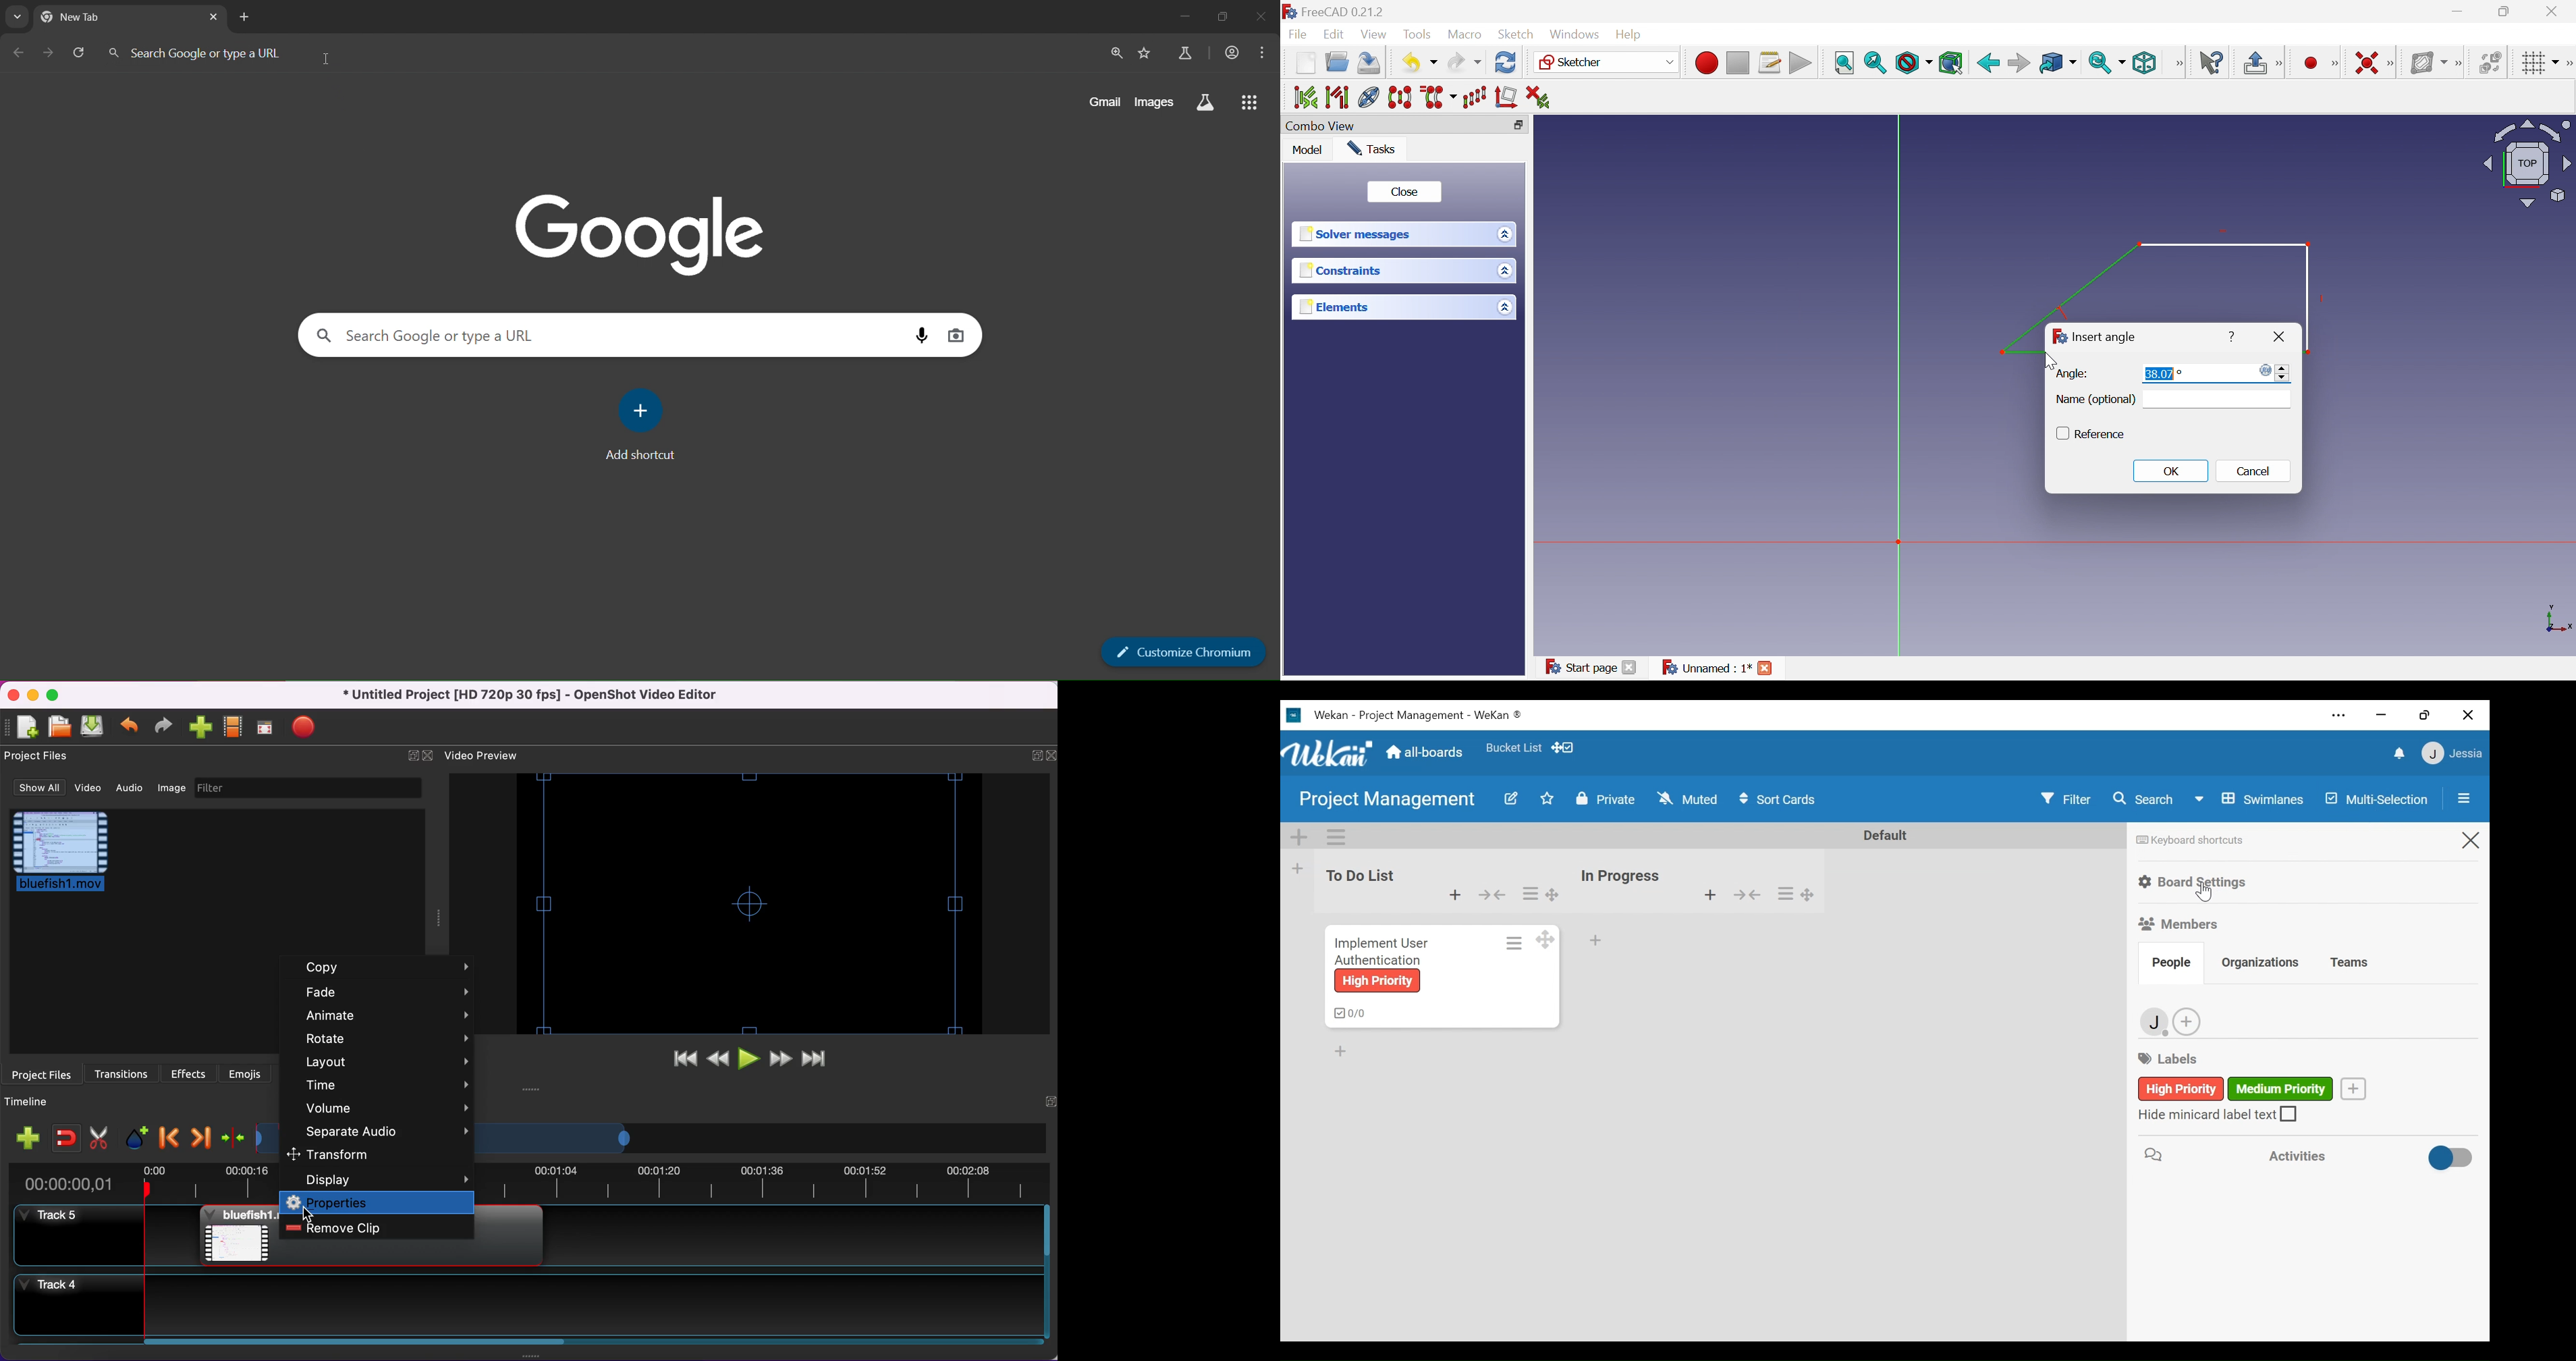 This screenshot has width=2576, height=1372. Describe the element at coordinates (1504, 306) in the screenshot. I see `Drop Down` at that location.